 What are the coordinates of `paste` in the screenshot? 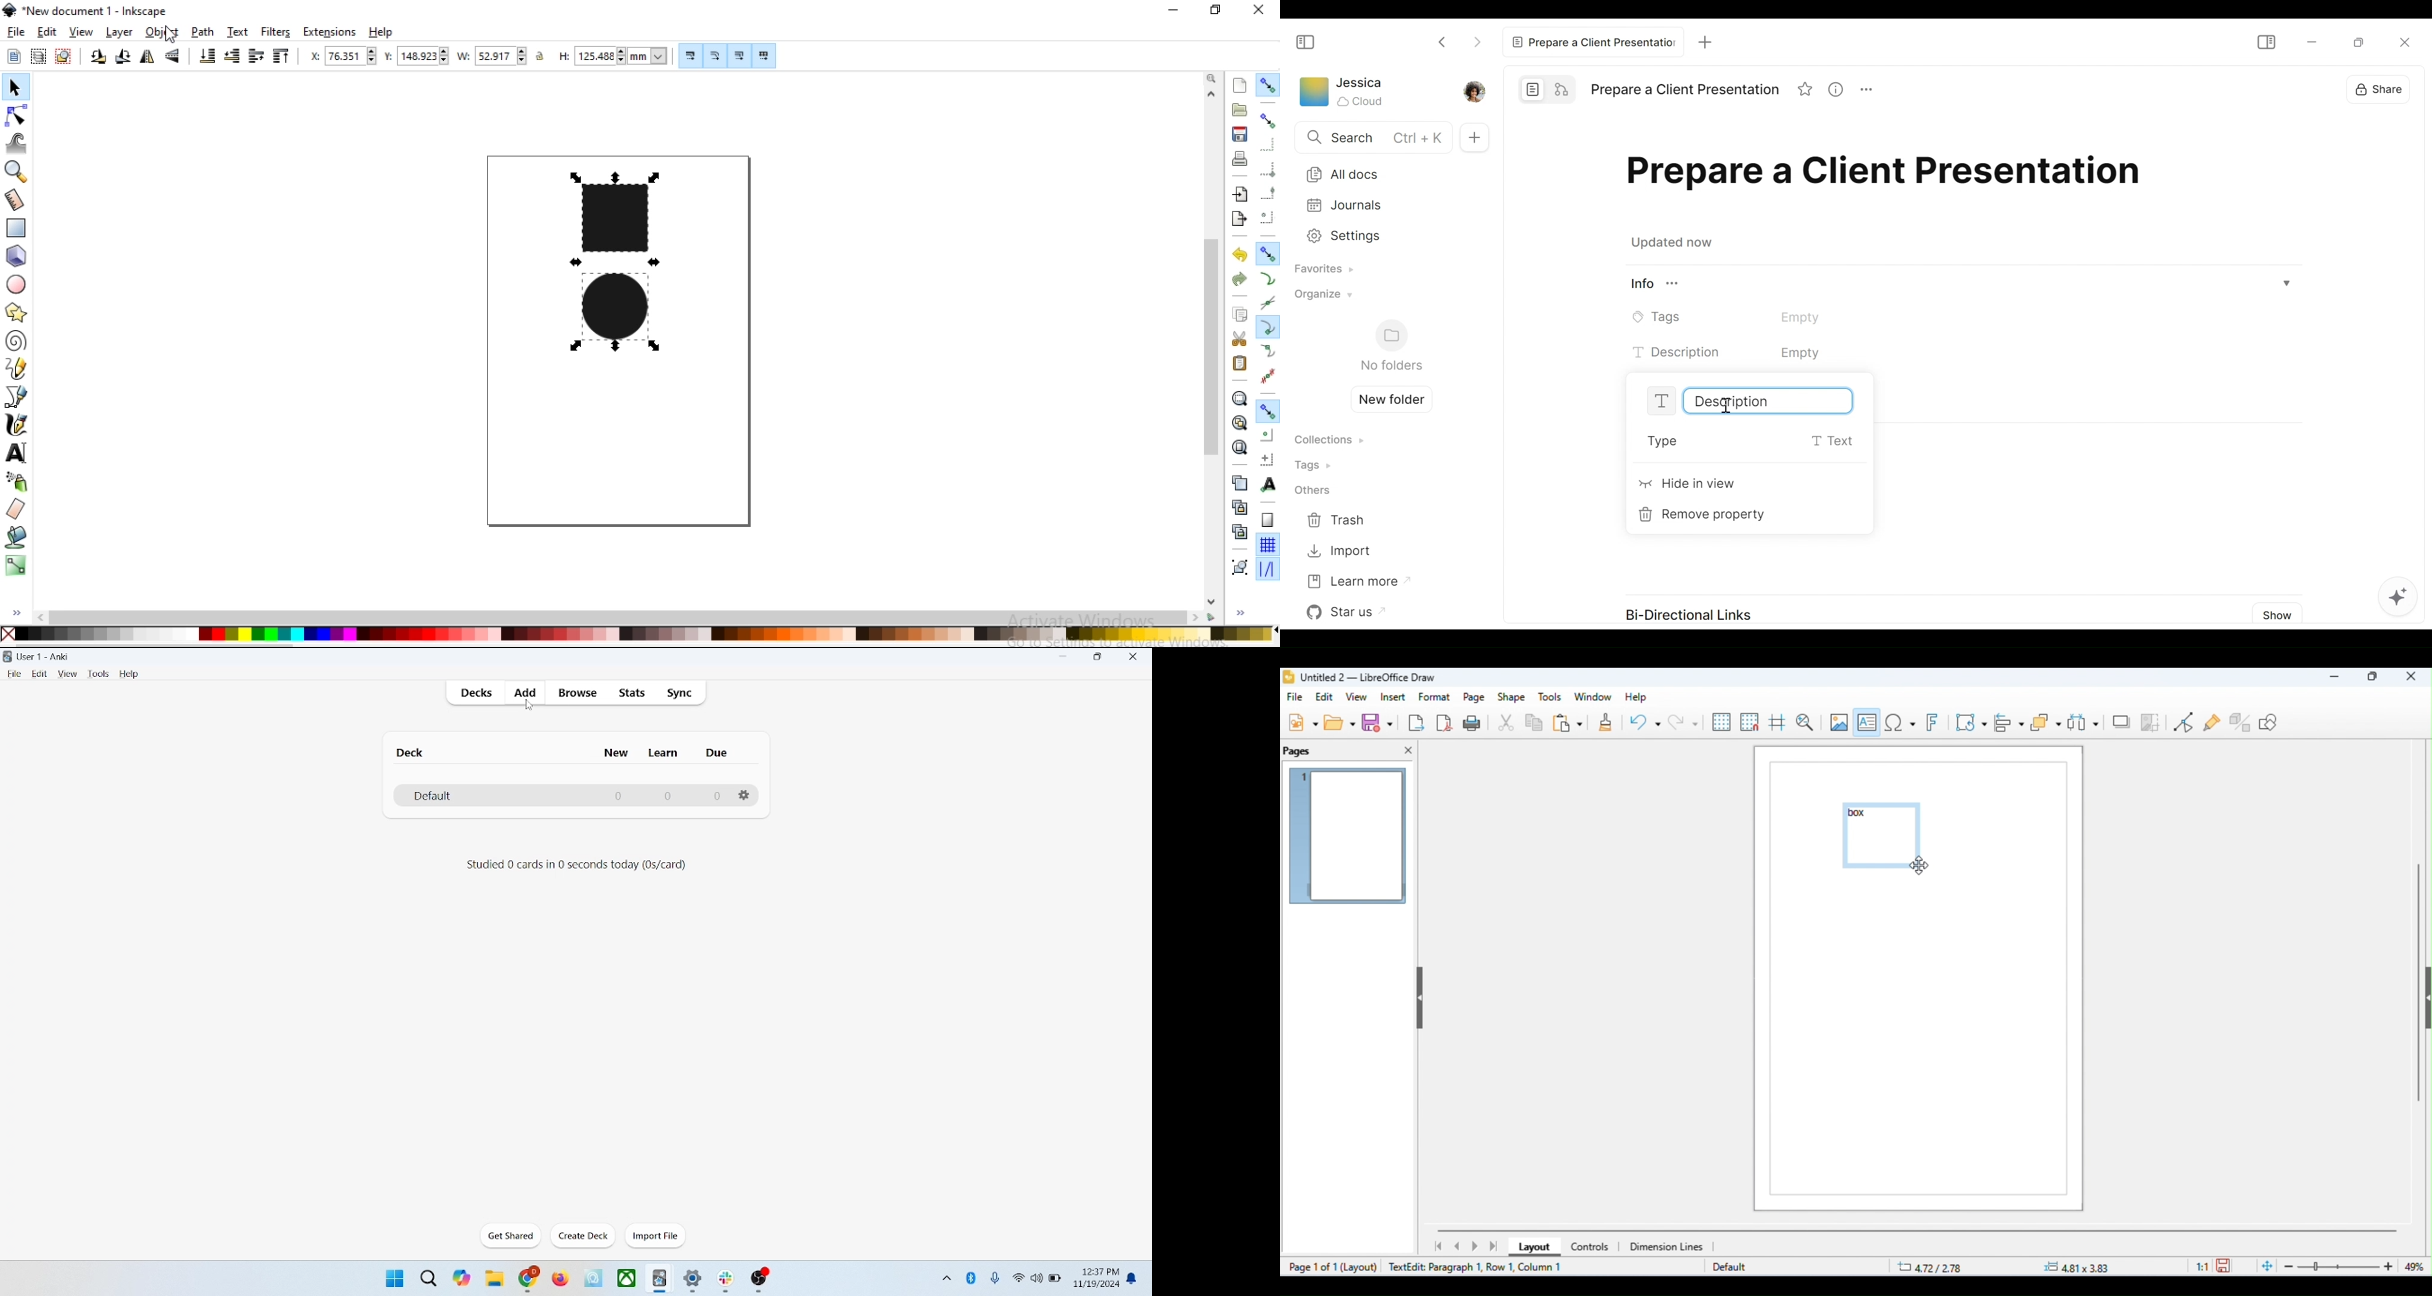 It's located at (1567, 724).